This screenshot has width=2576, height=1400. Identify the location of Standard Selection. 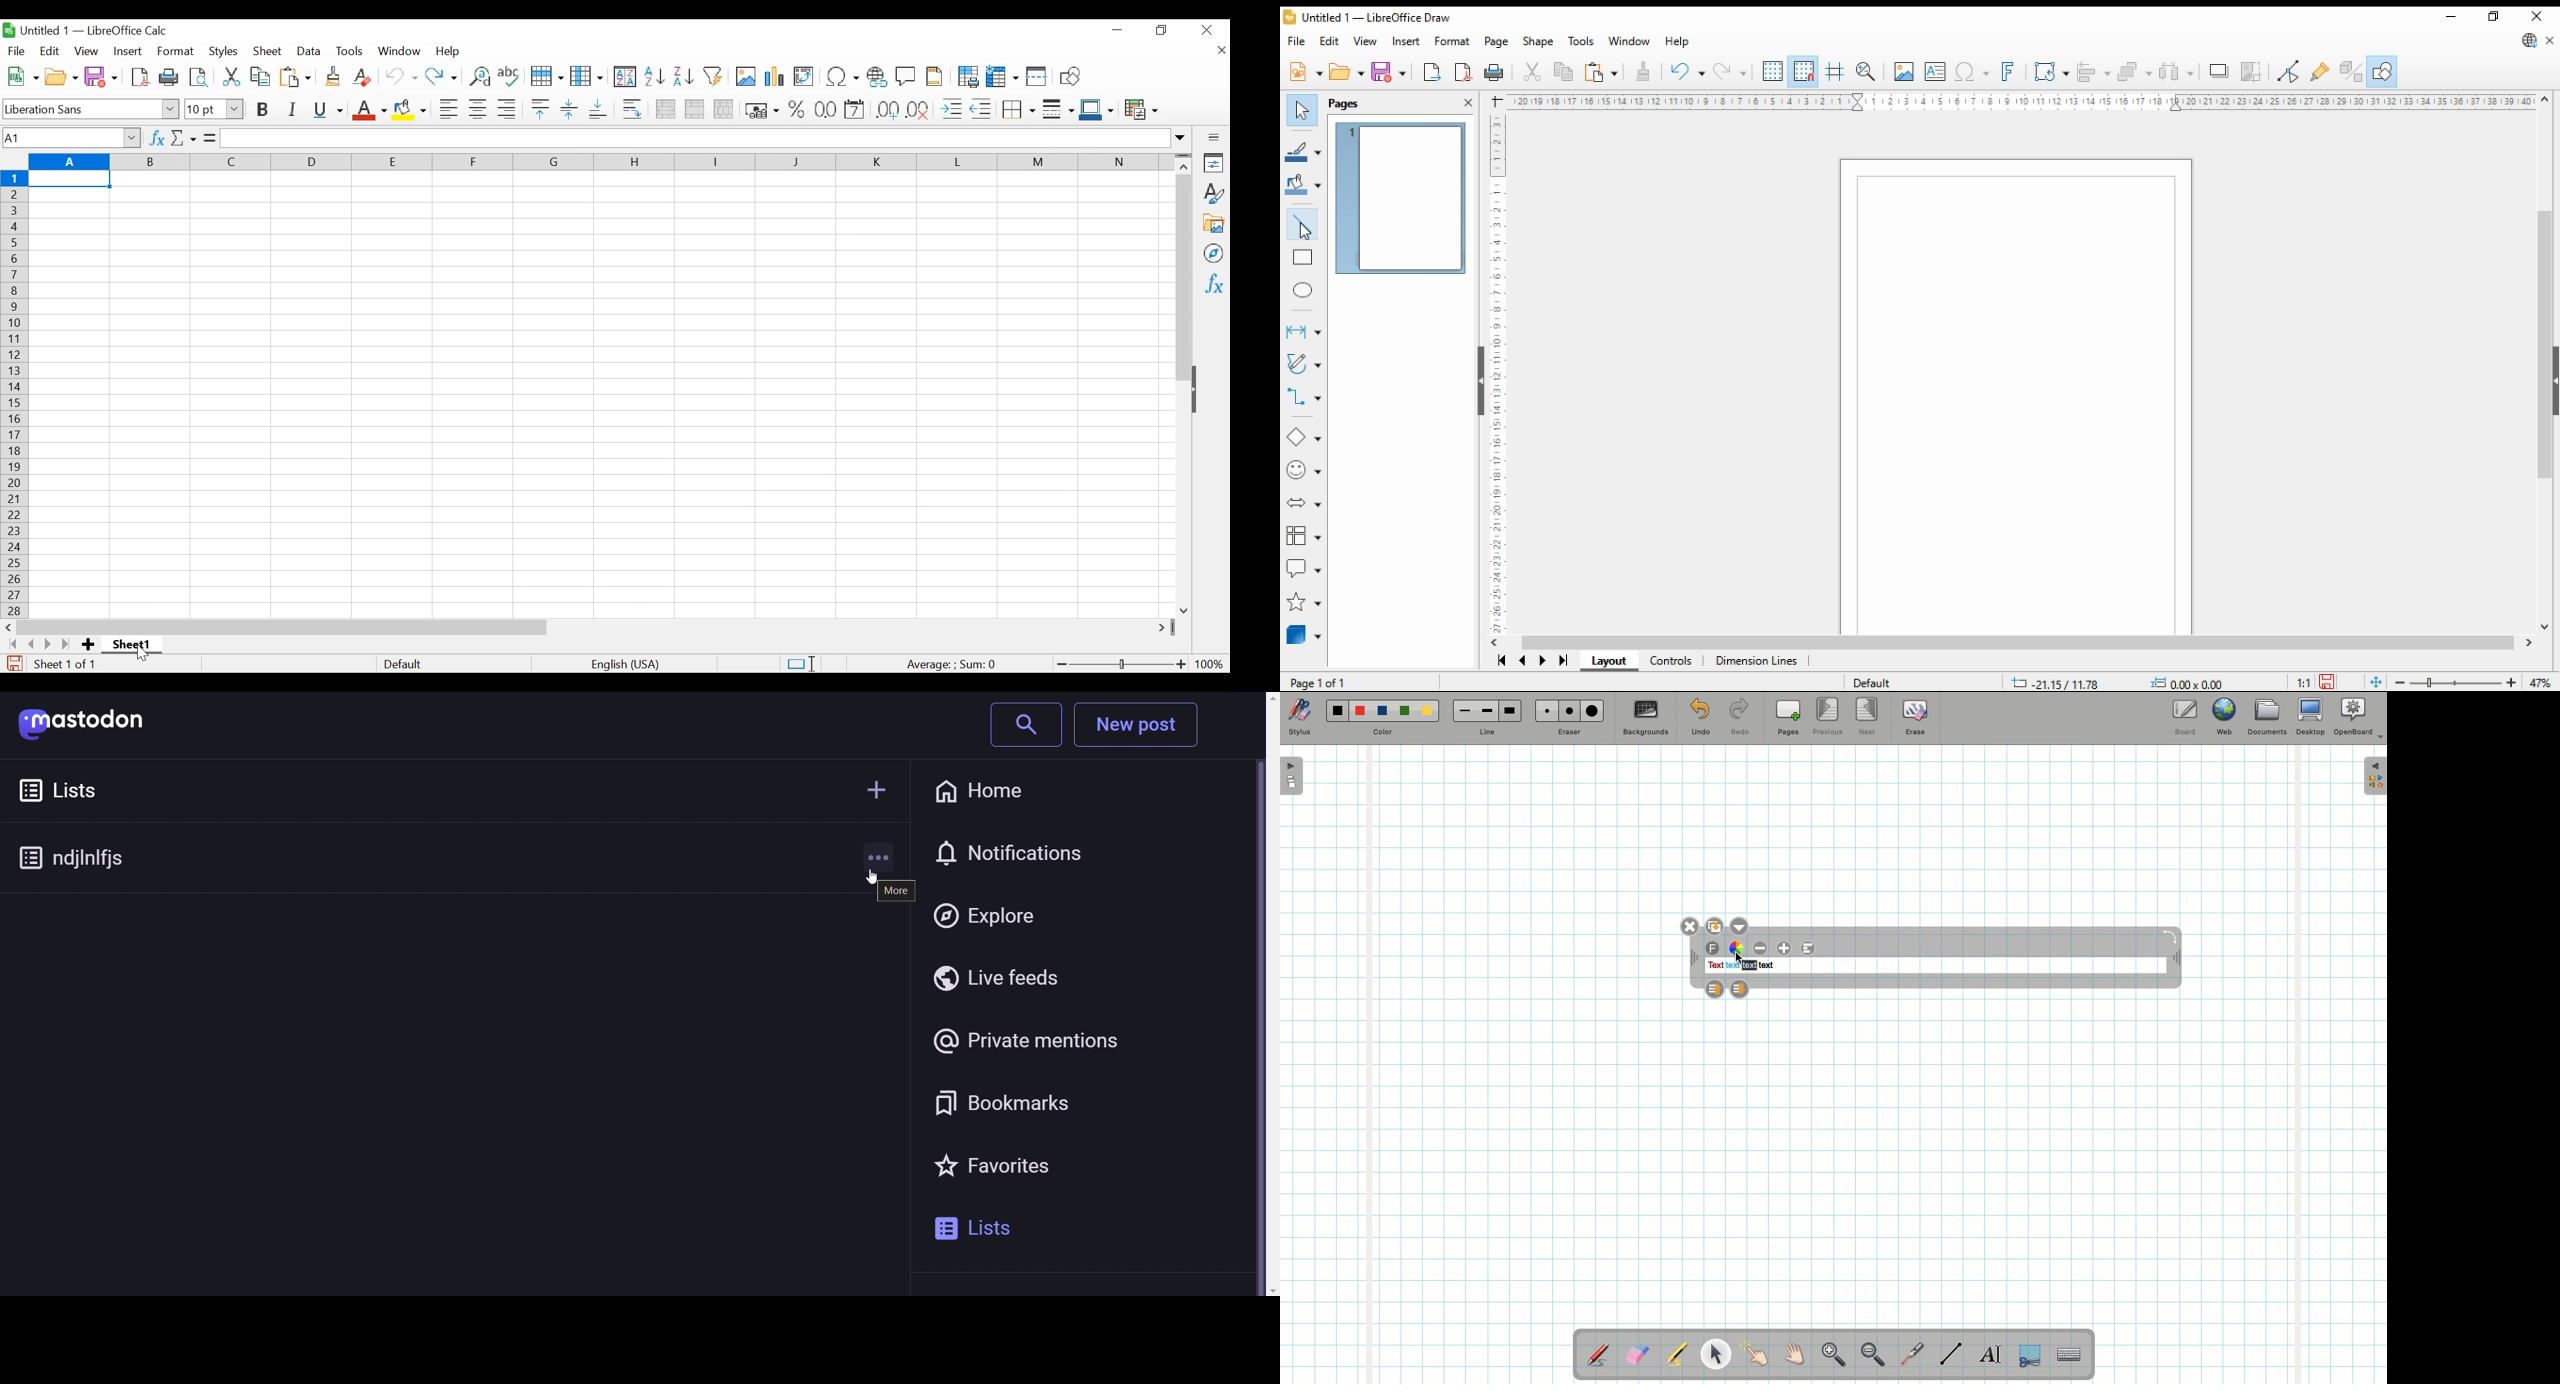
(803, 662).